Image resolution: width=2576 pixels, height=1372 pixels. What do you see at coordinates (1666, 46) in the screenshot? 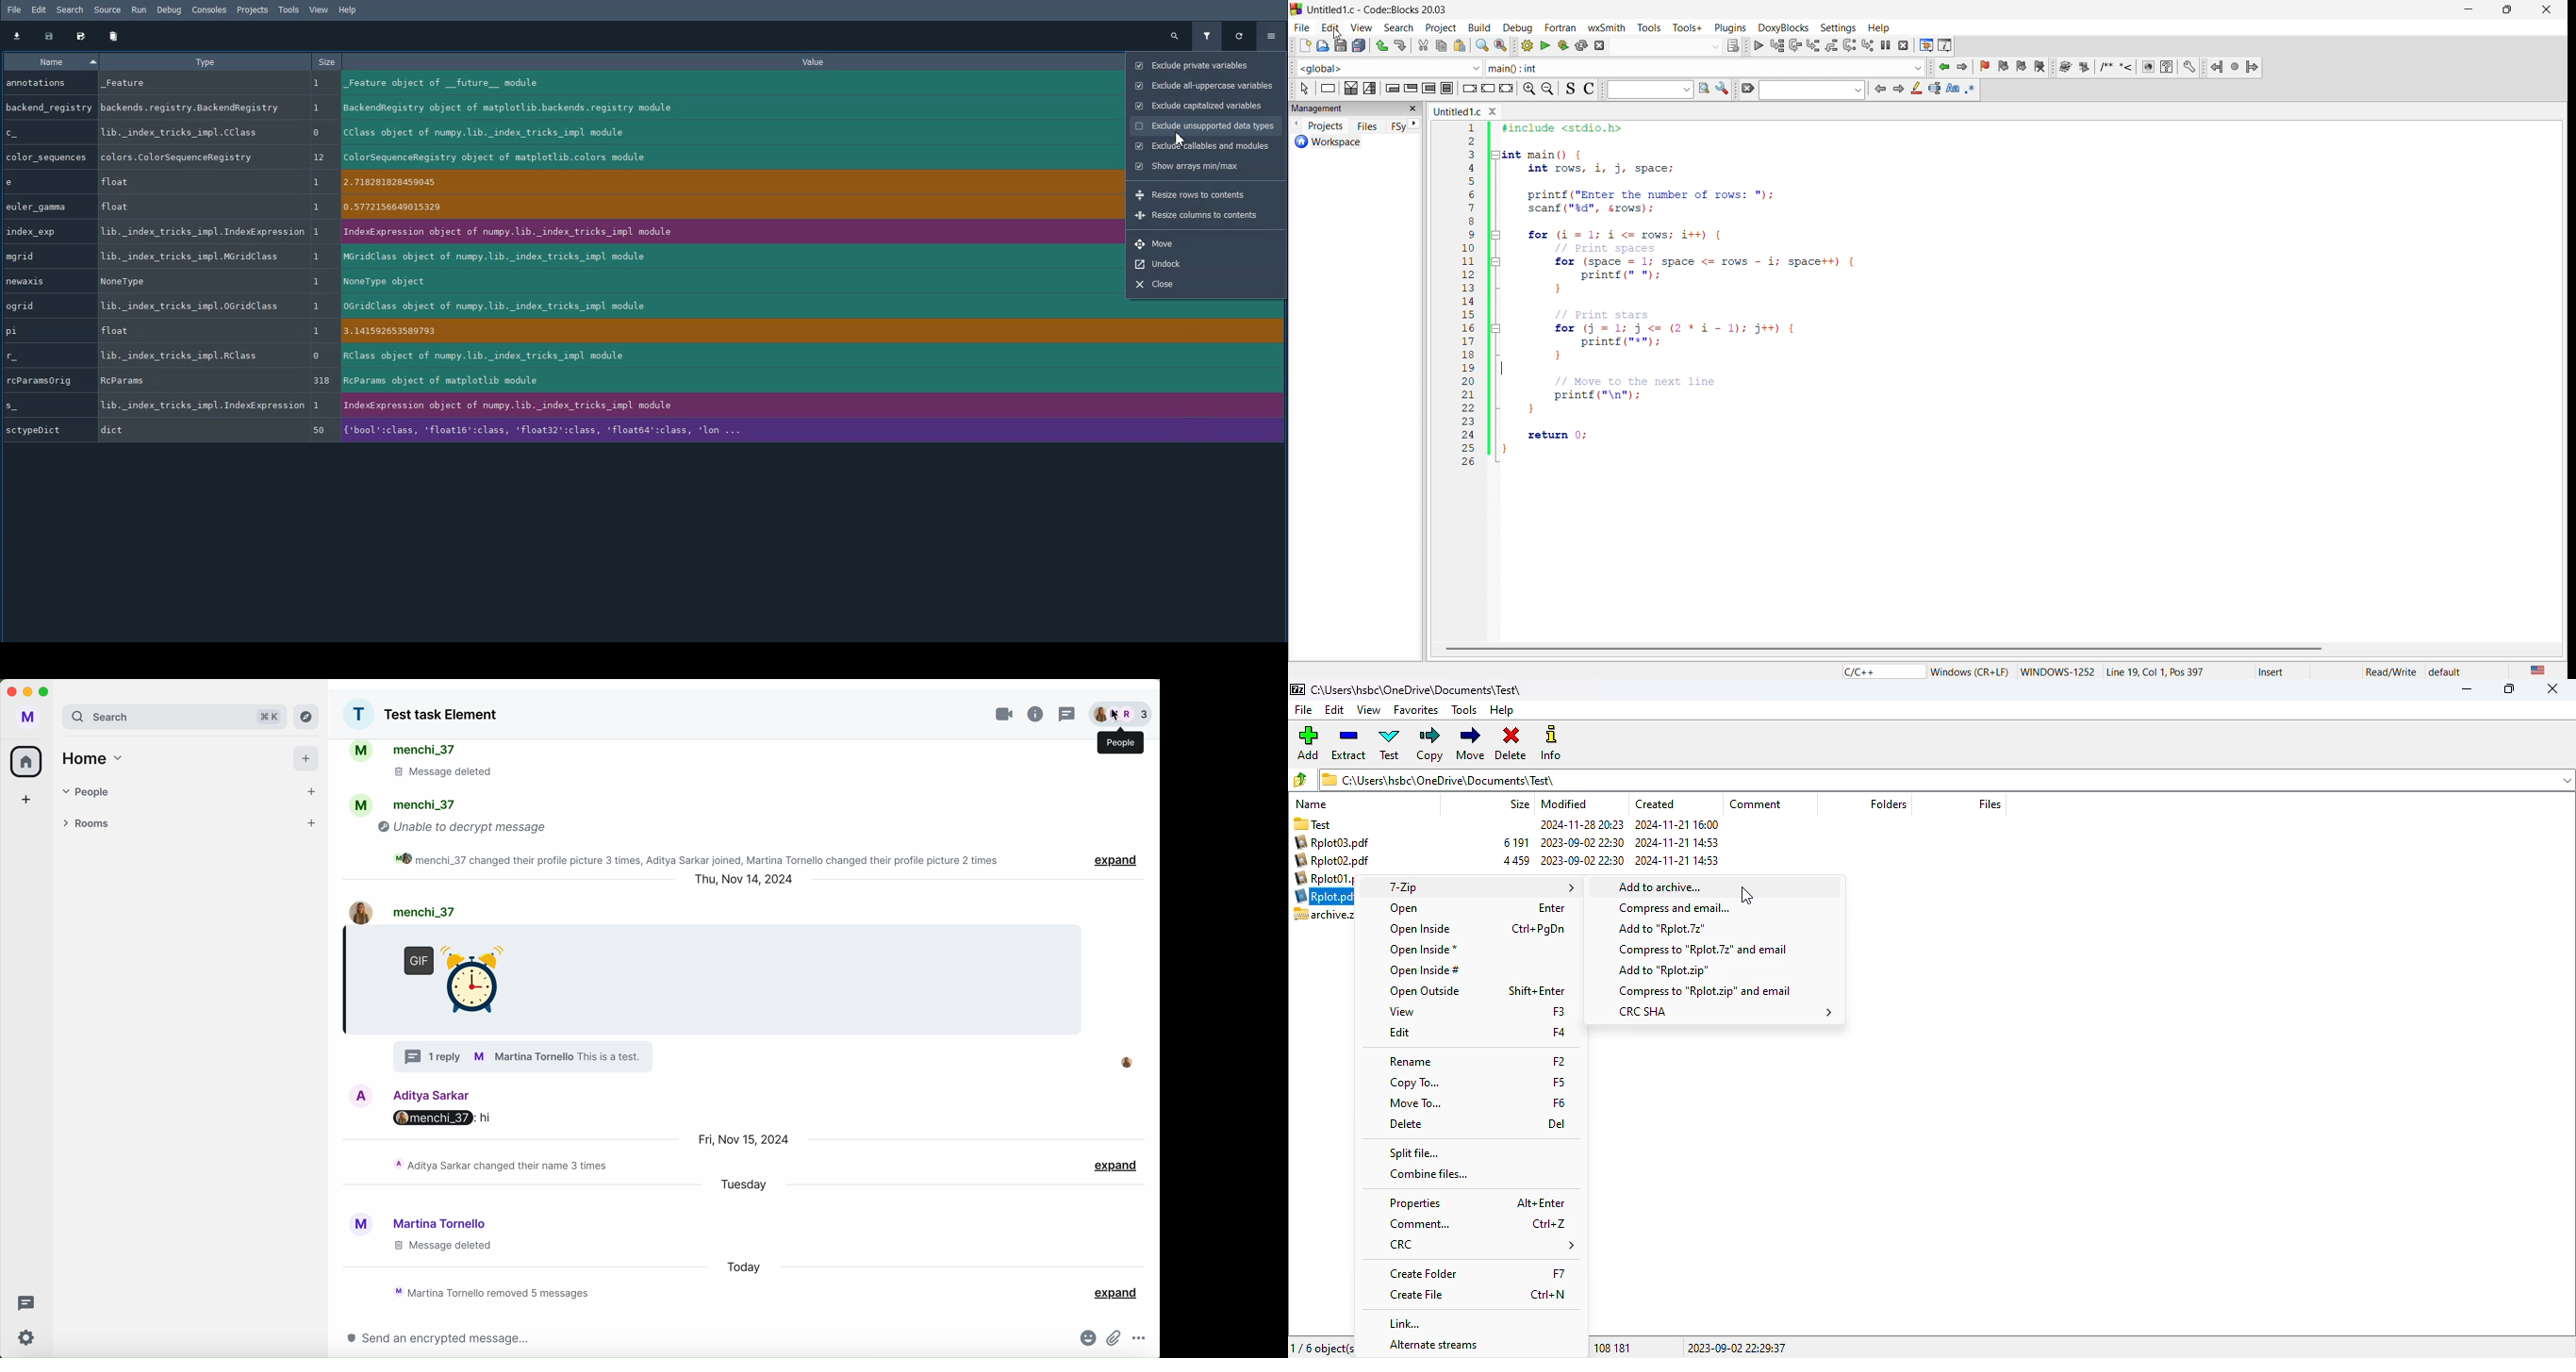
I see `input box` at bounding box center [1666, 46].